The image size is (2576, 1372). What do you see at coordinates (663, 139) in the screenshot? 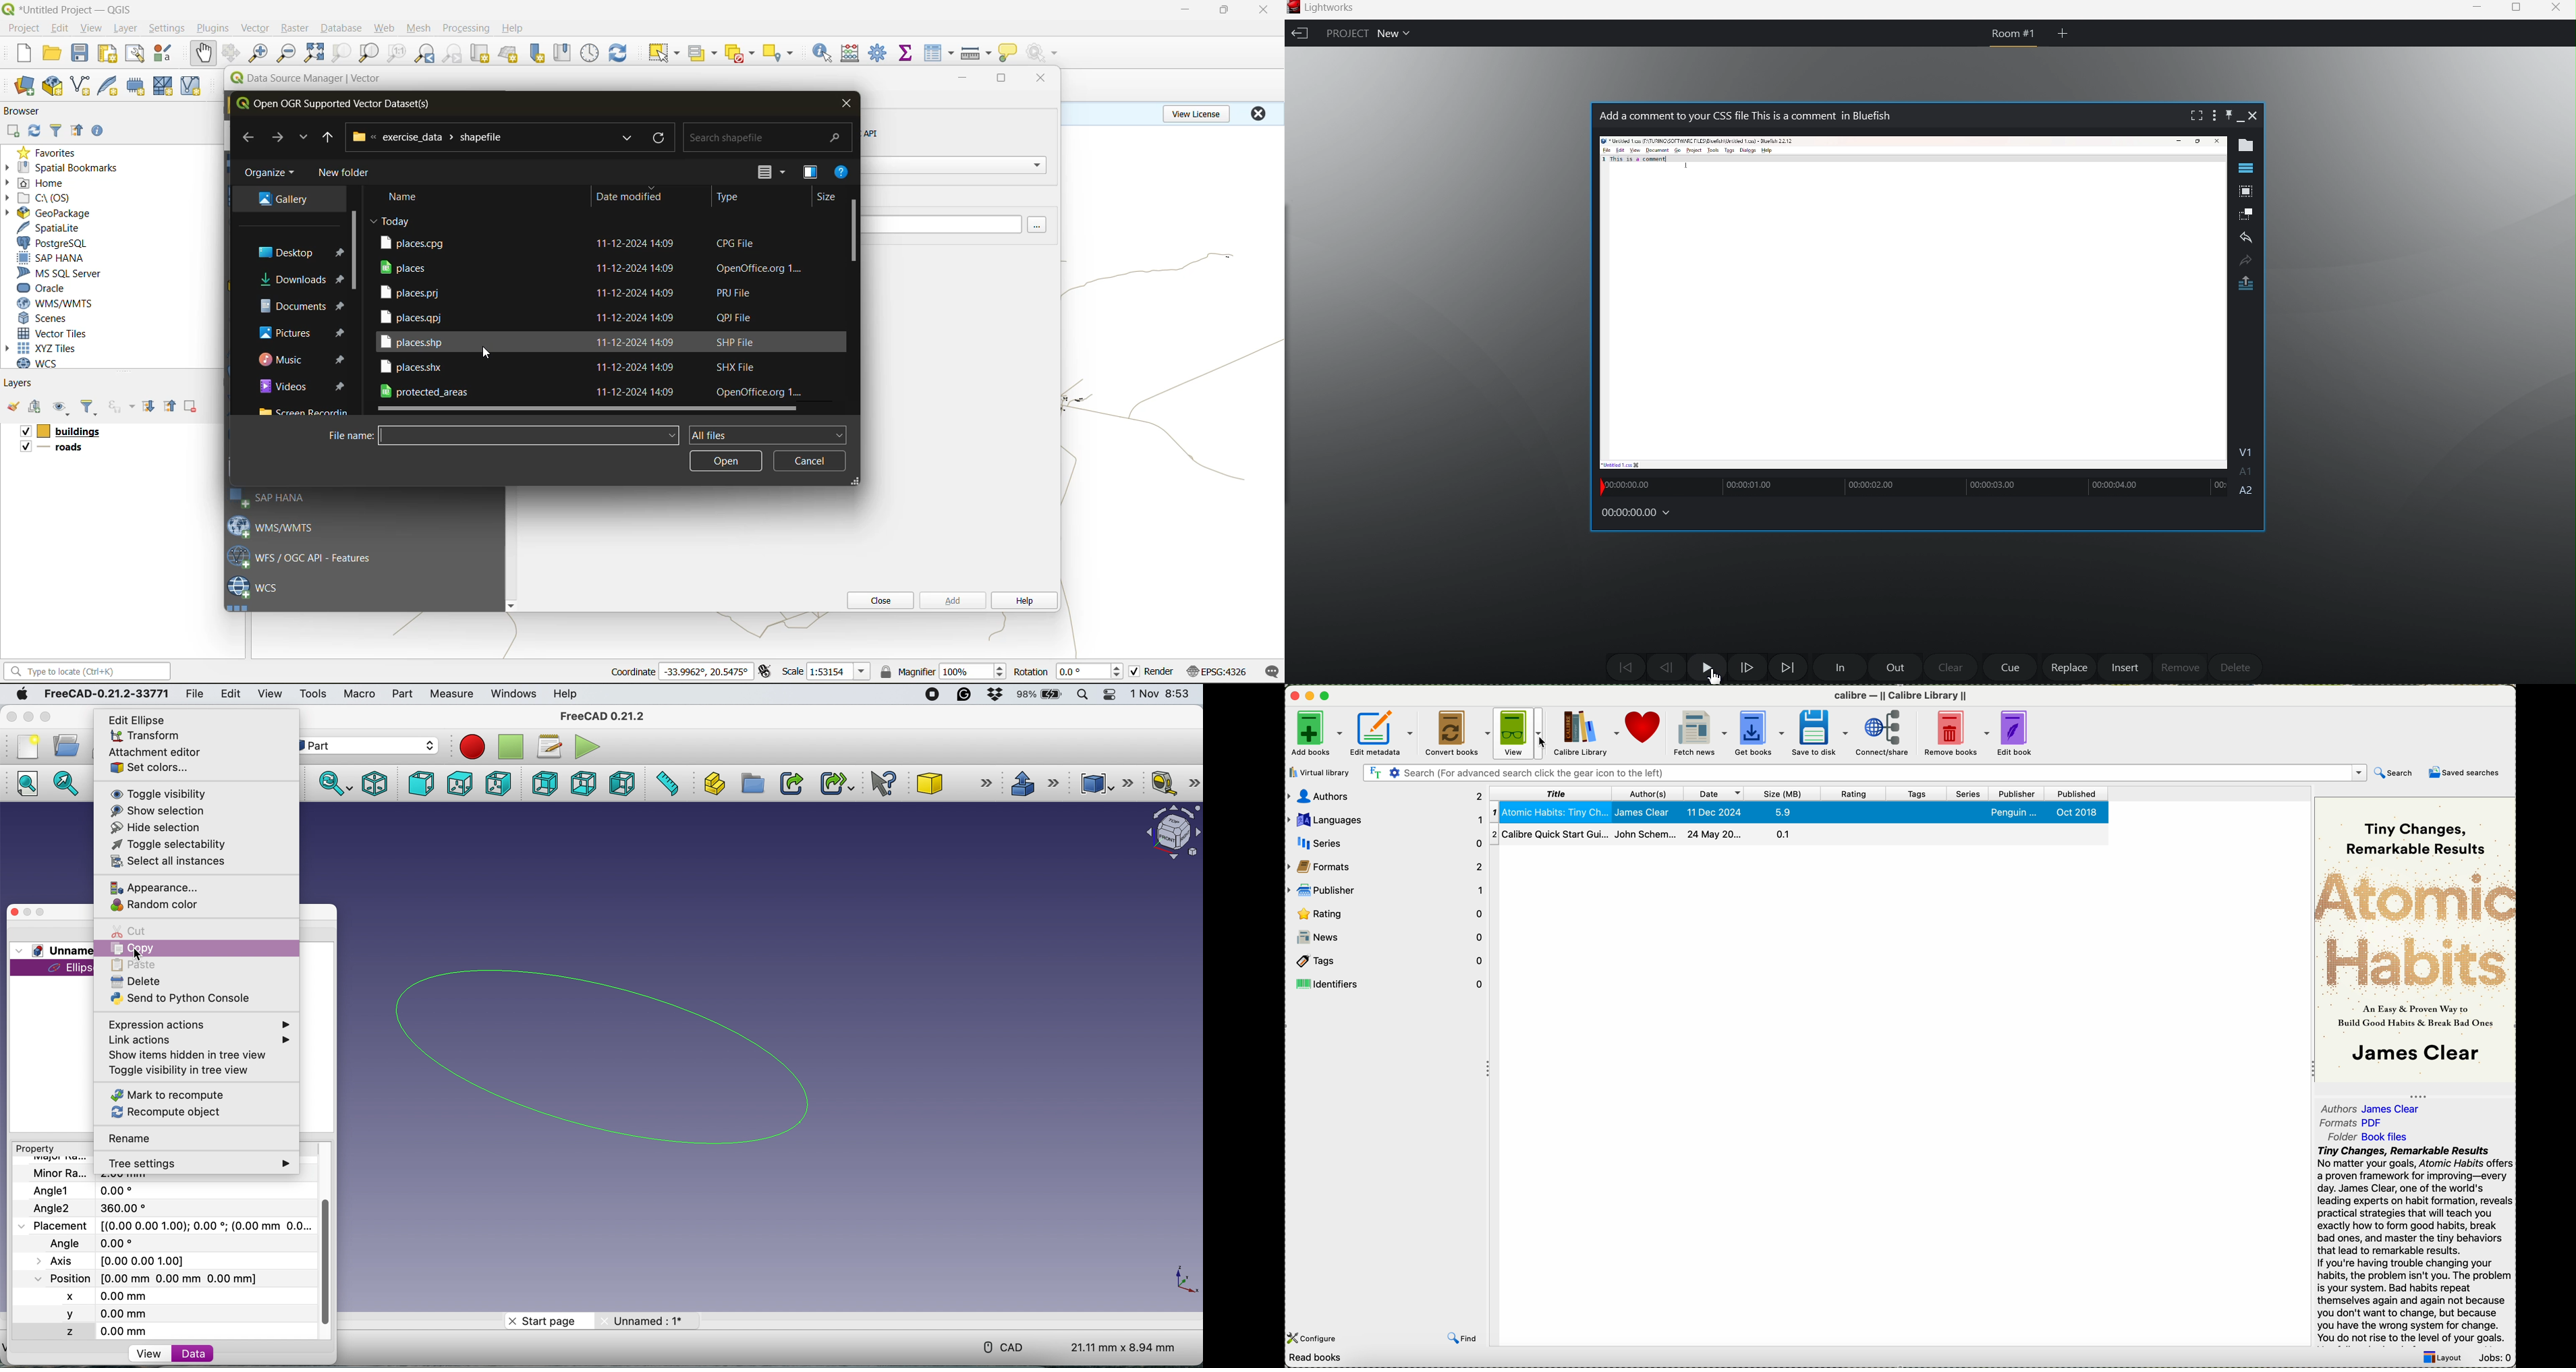
I see `refresh` at bounding box center [663, 139].